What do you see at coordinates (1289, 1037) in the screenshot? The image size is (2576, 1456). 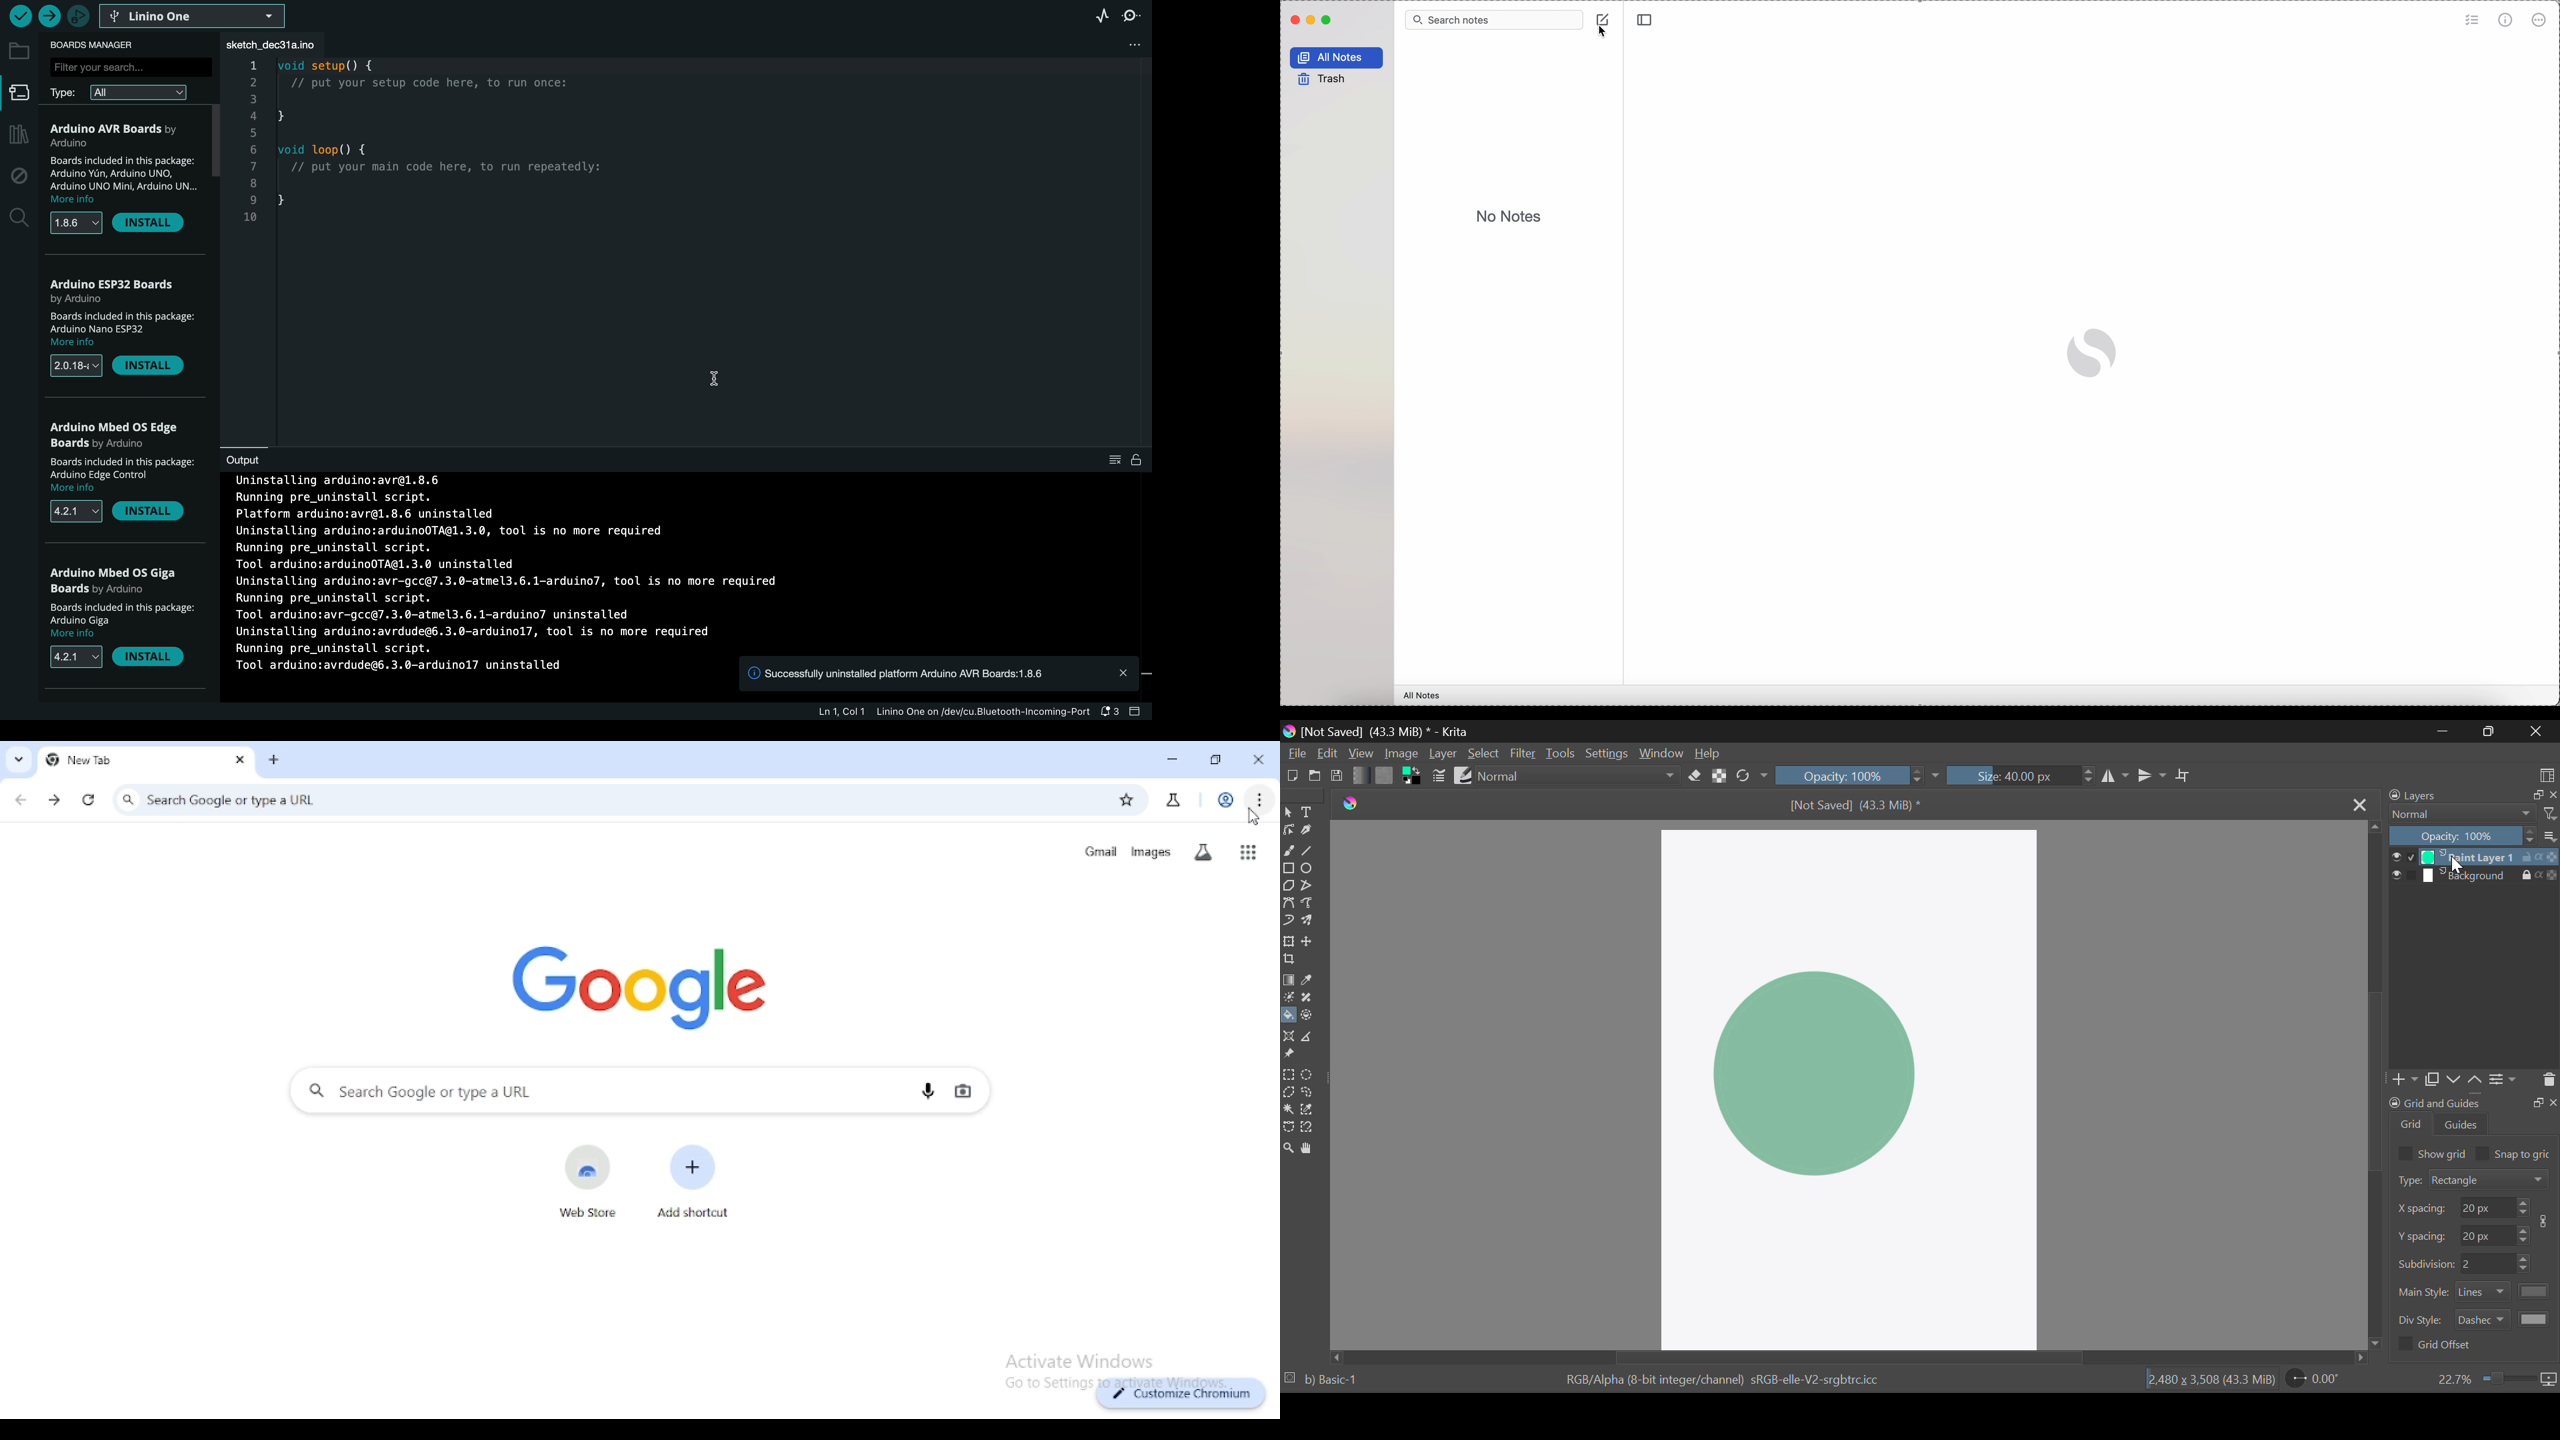 I see `Assistant Tool` at bounding box center [1289, 1037].